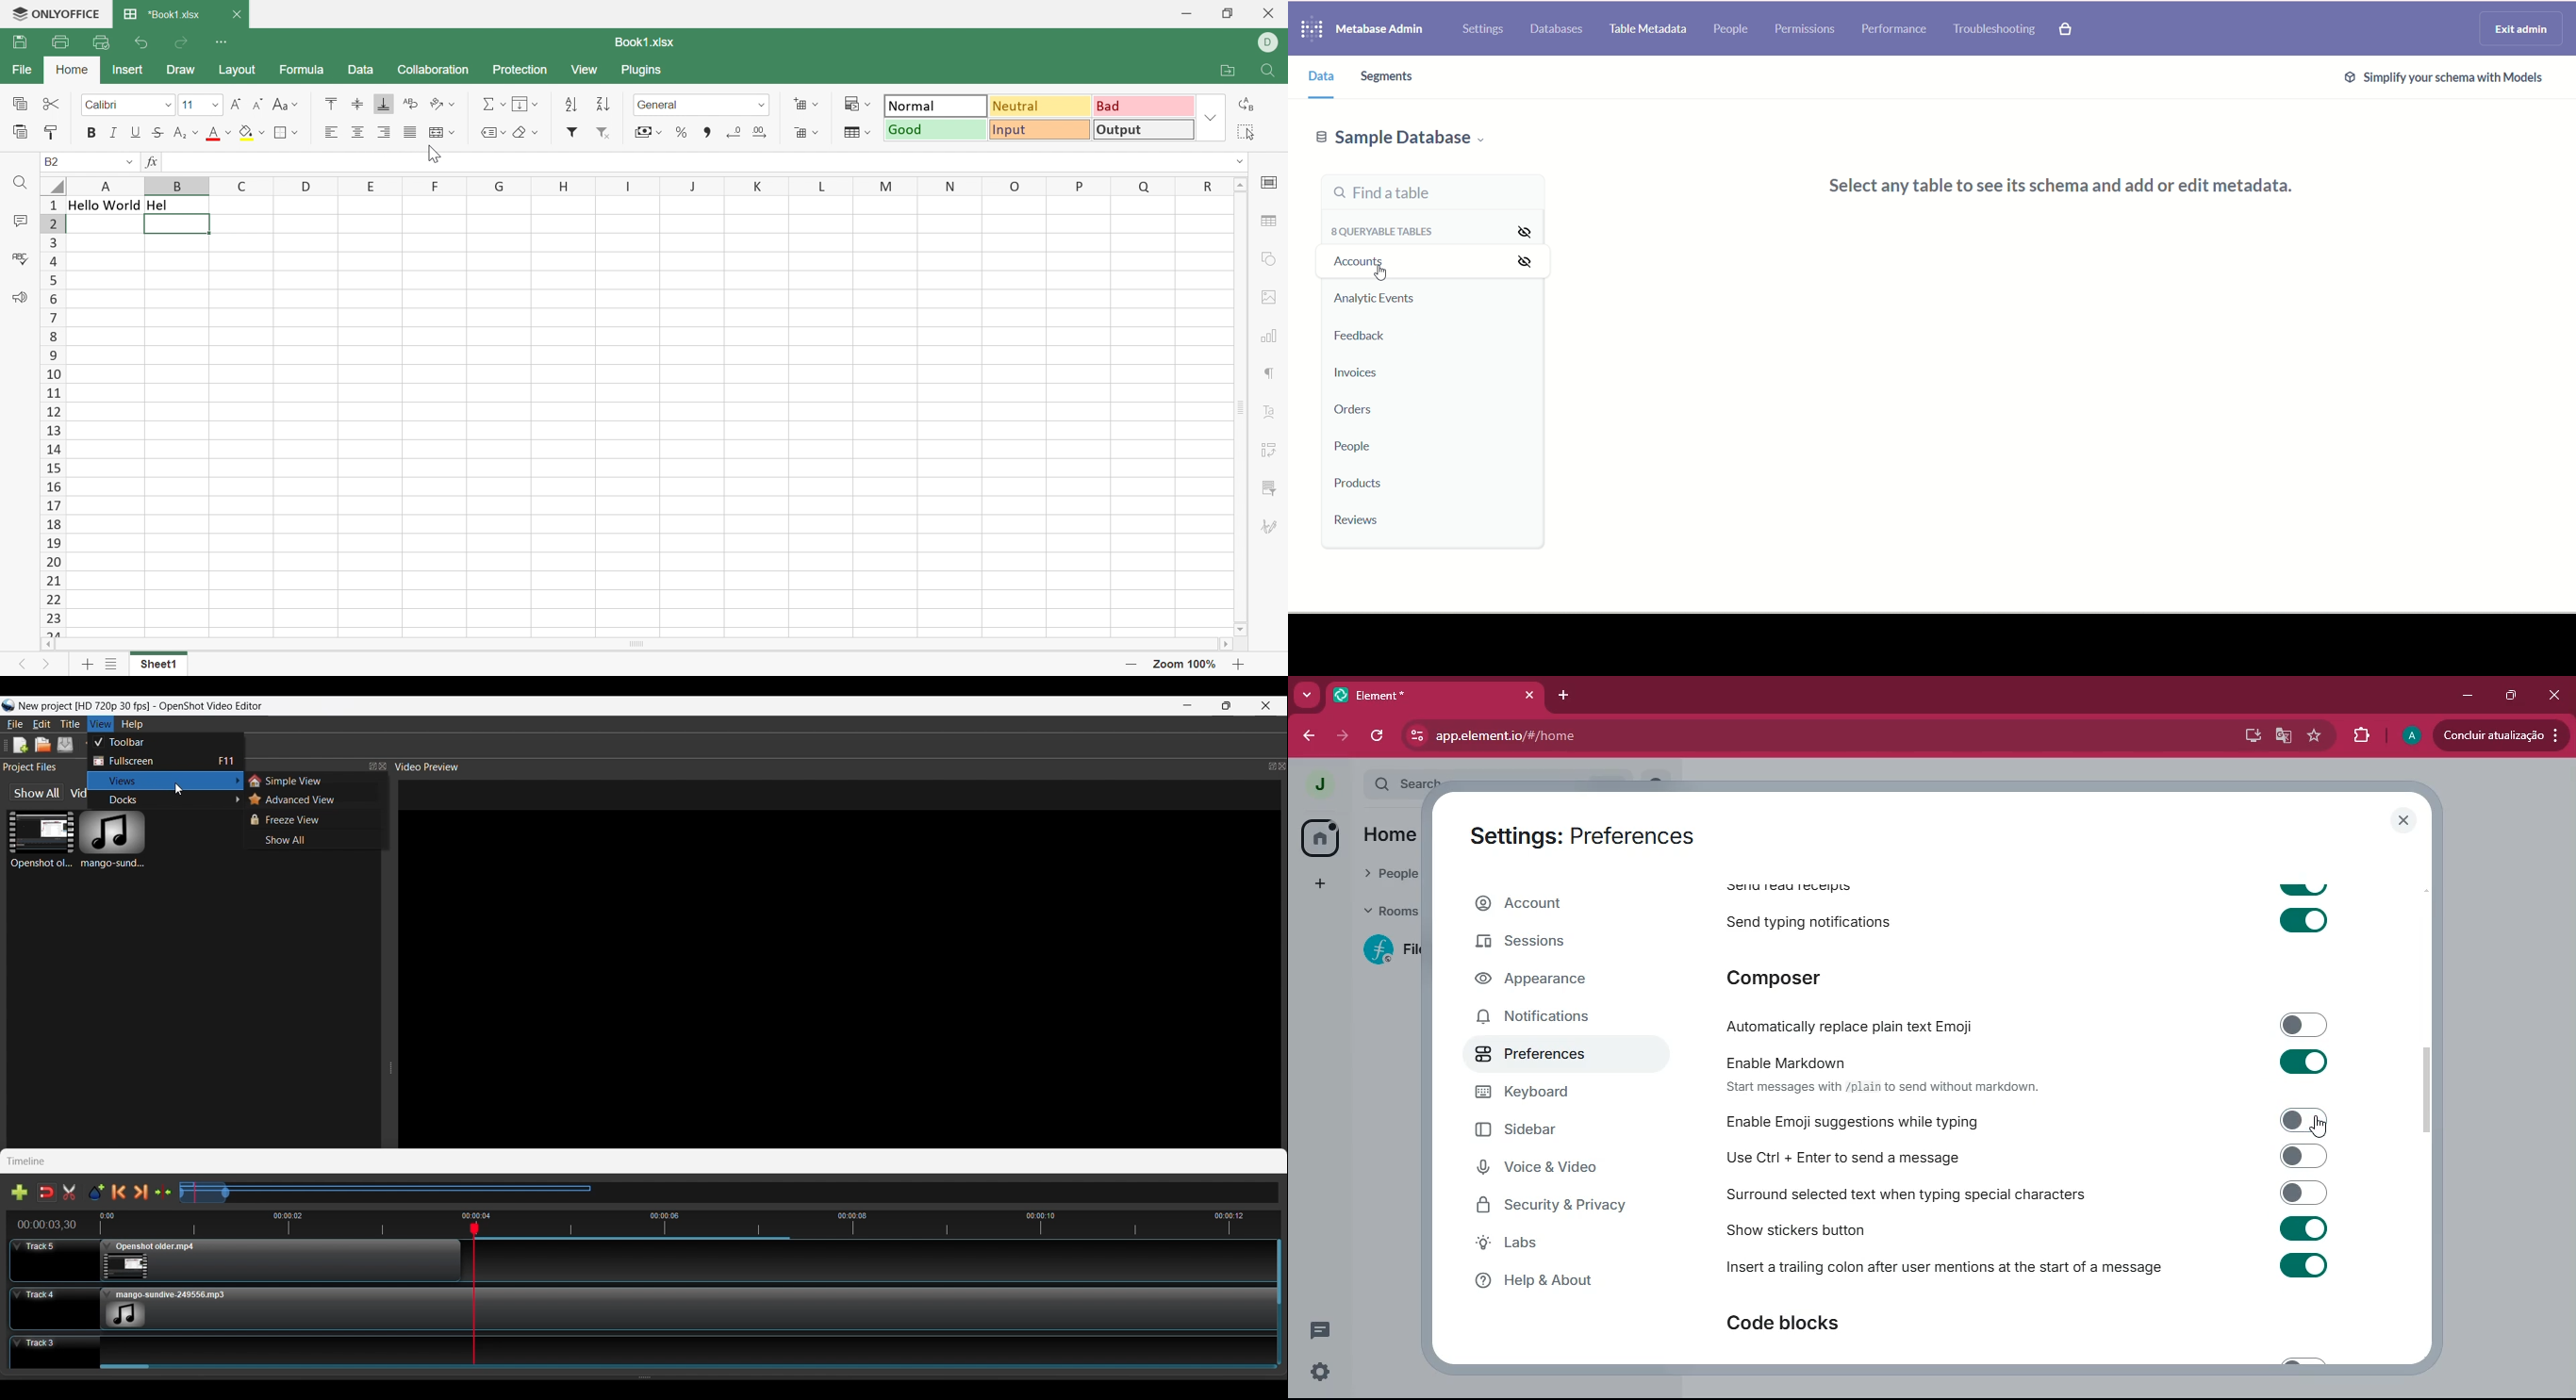 This screenshot has width=2576, height=1400. Describe the element at coordinates (2056, 1120) in the screenshot. I see `enable emoji toggle off` at that location.